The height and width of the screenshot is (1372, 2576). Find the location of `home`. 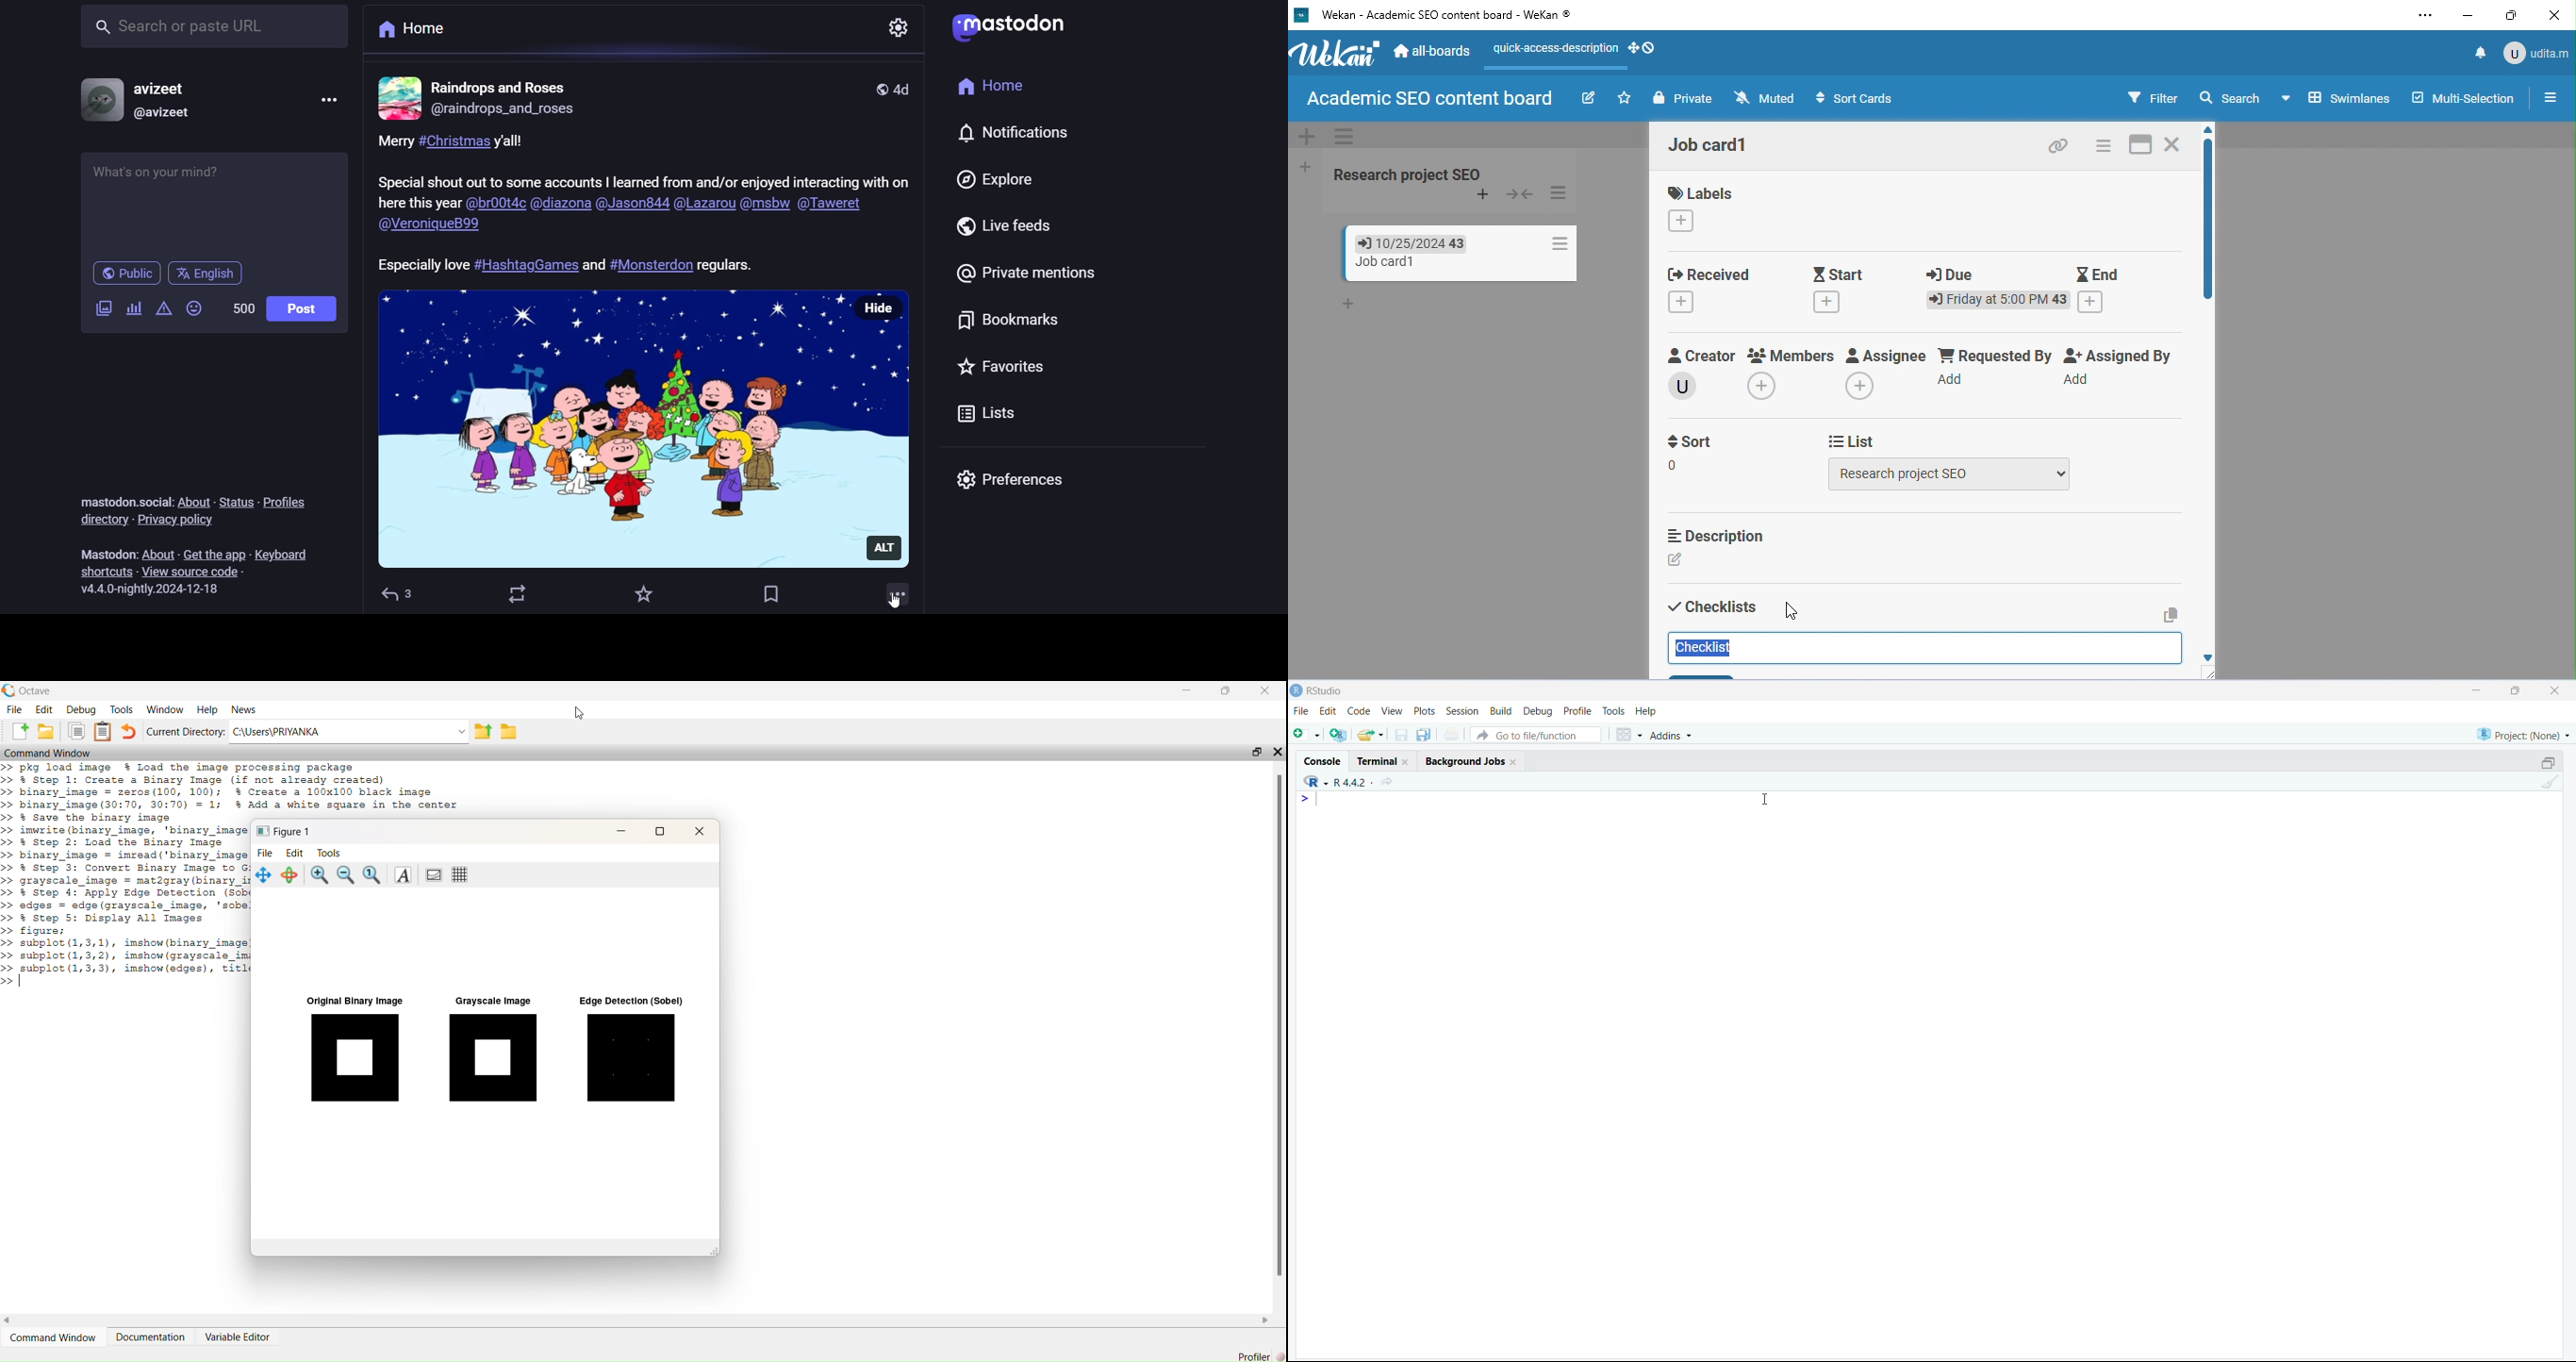

home is located at coordinates (984, 87).